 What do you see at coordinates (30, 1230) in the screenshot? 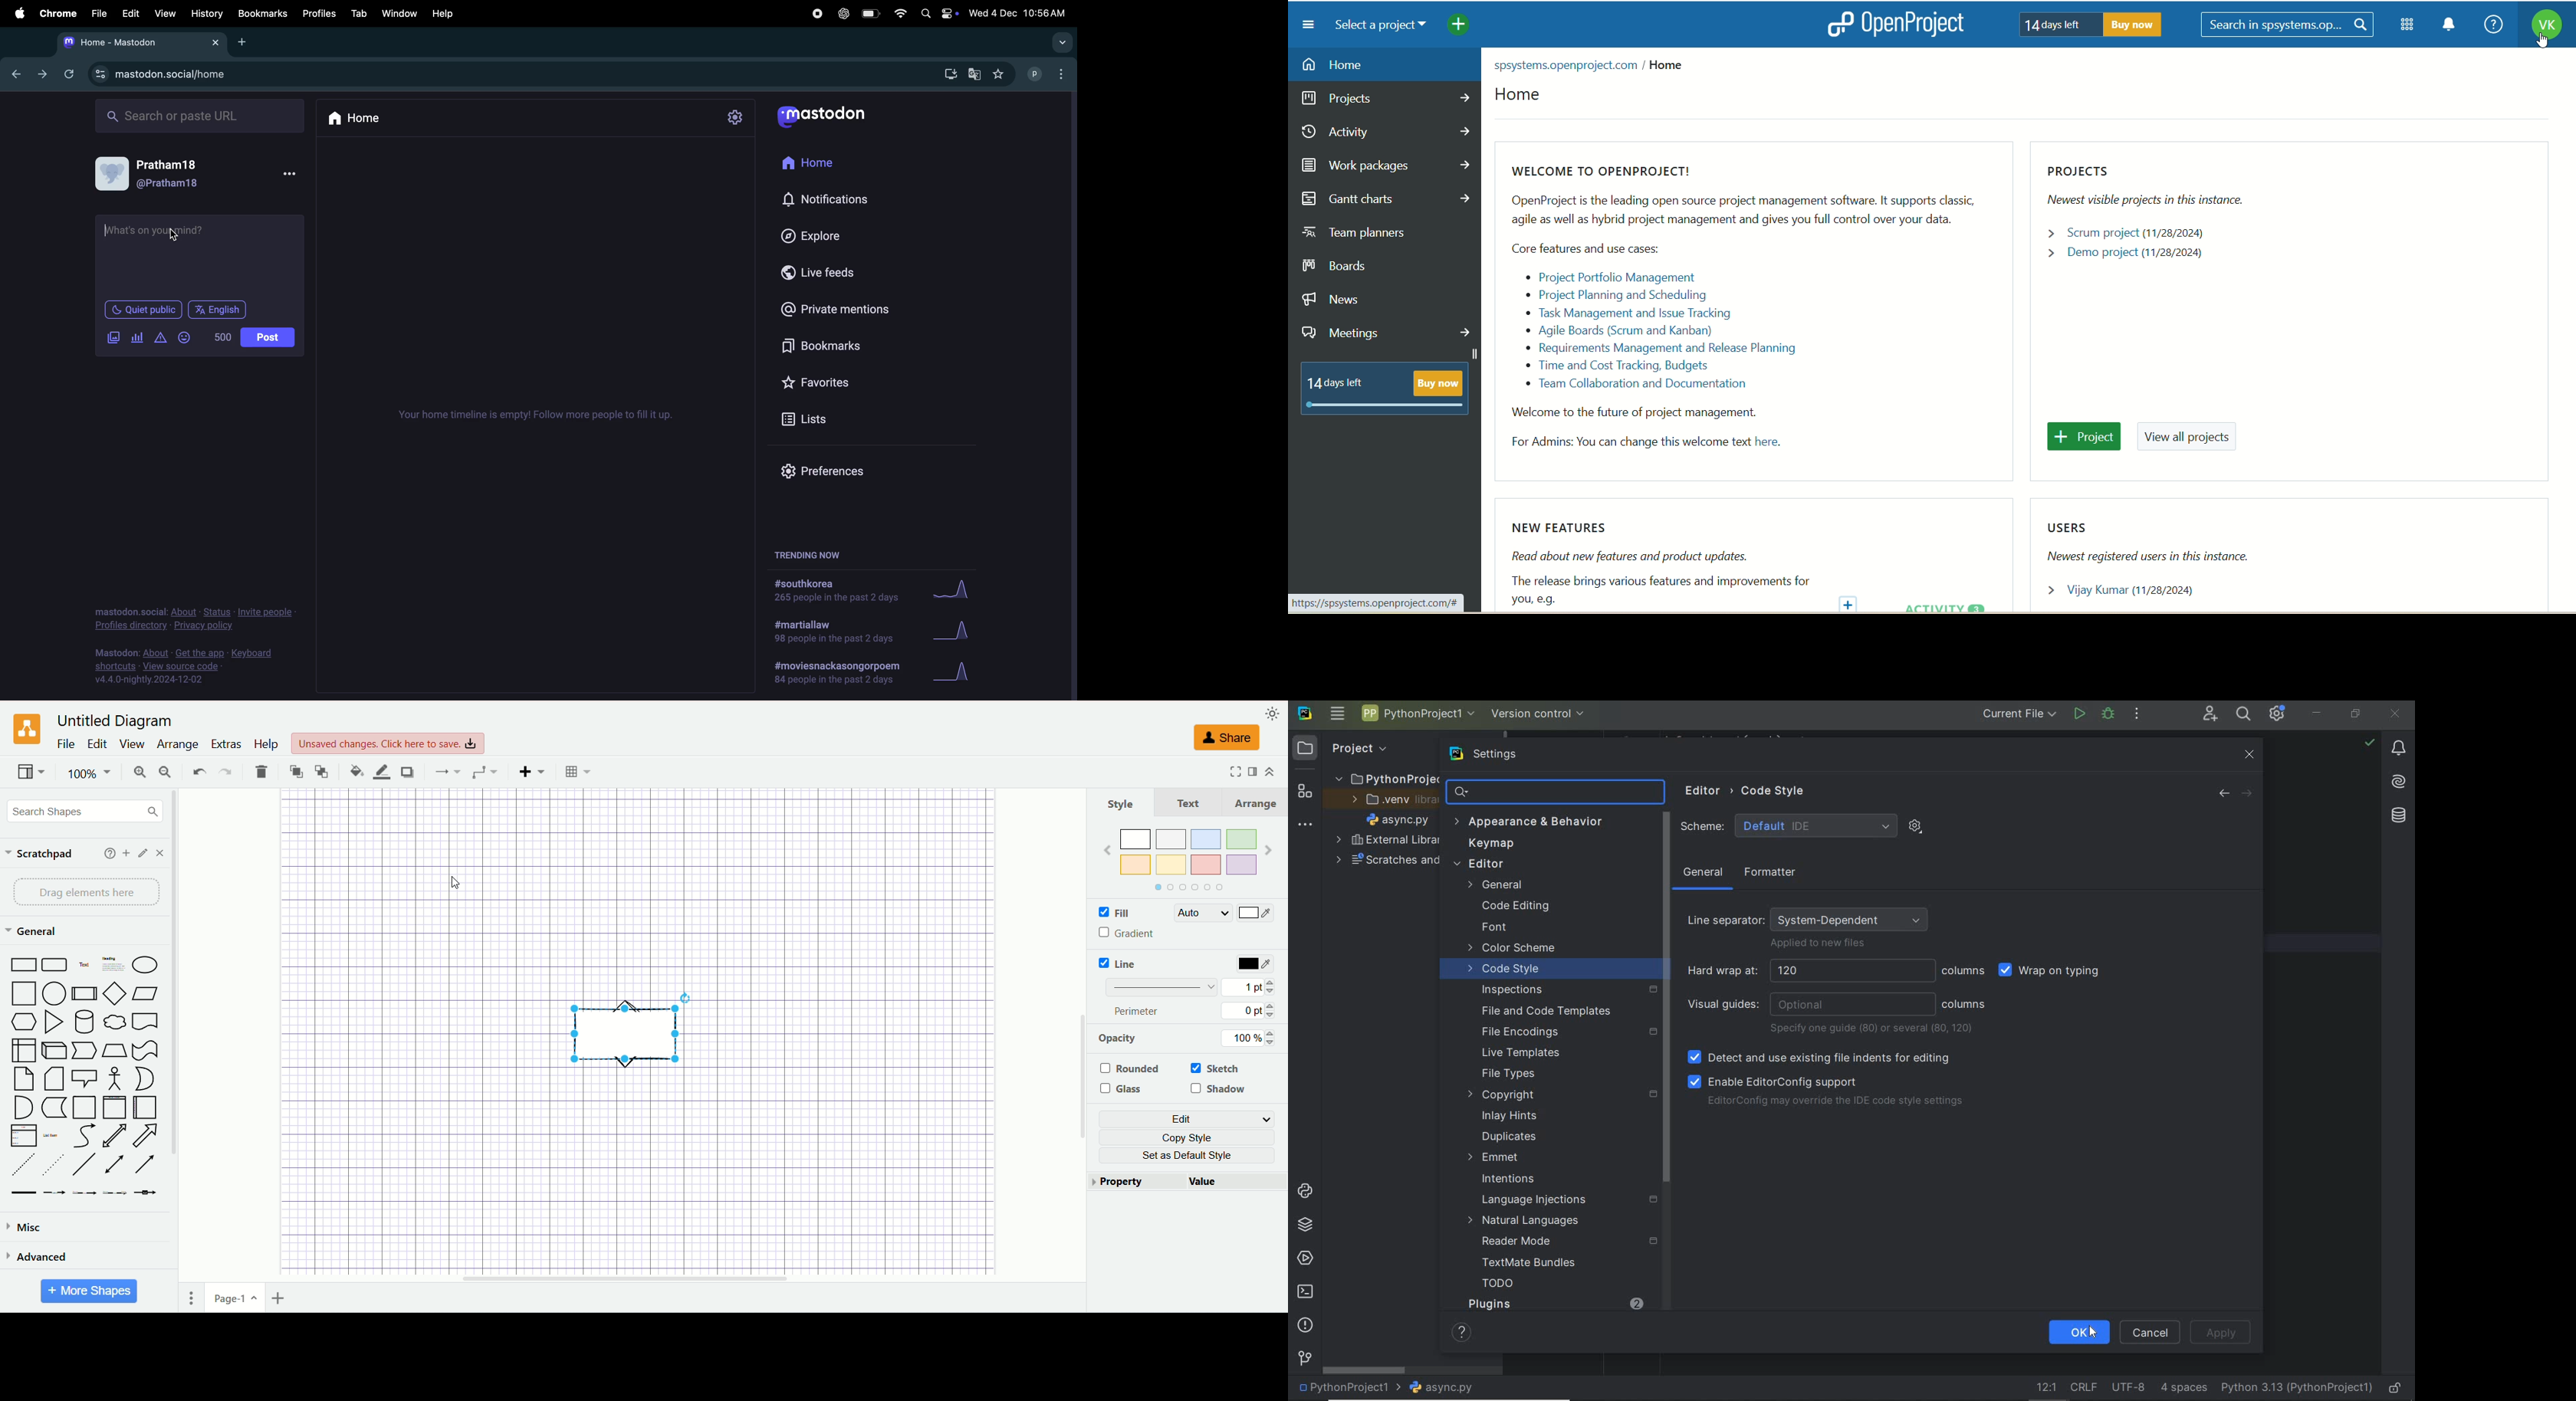
I see `miscadvanced` at bounding box center [30, 1230].